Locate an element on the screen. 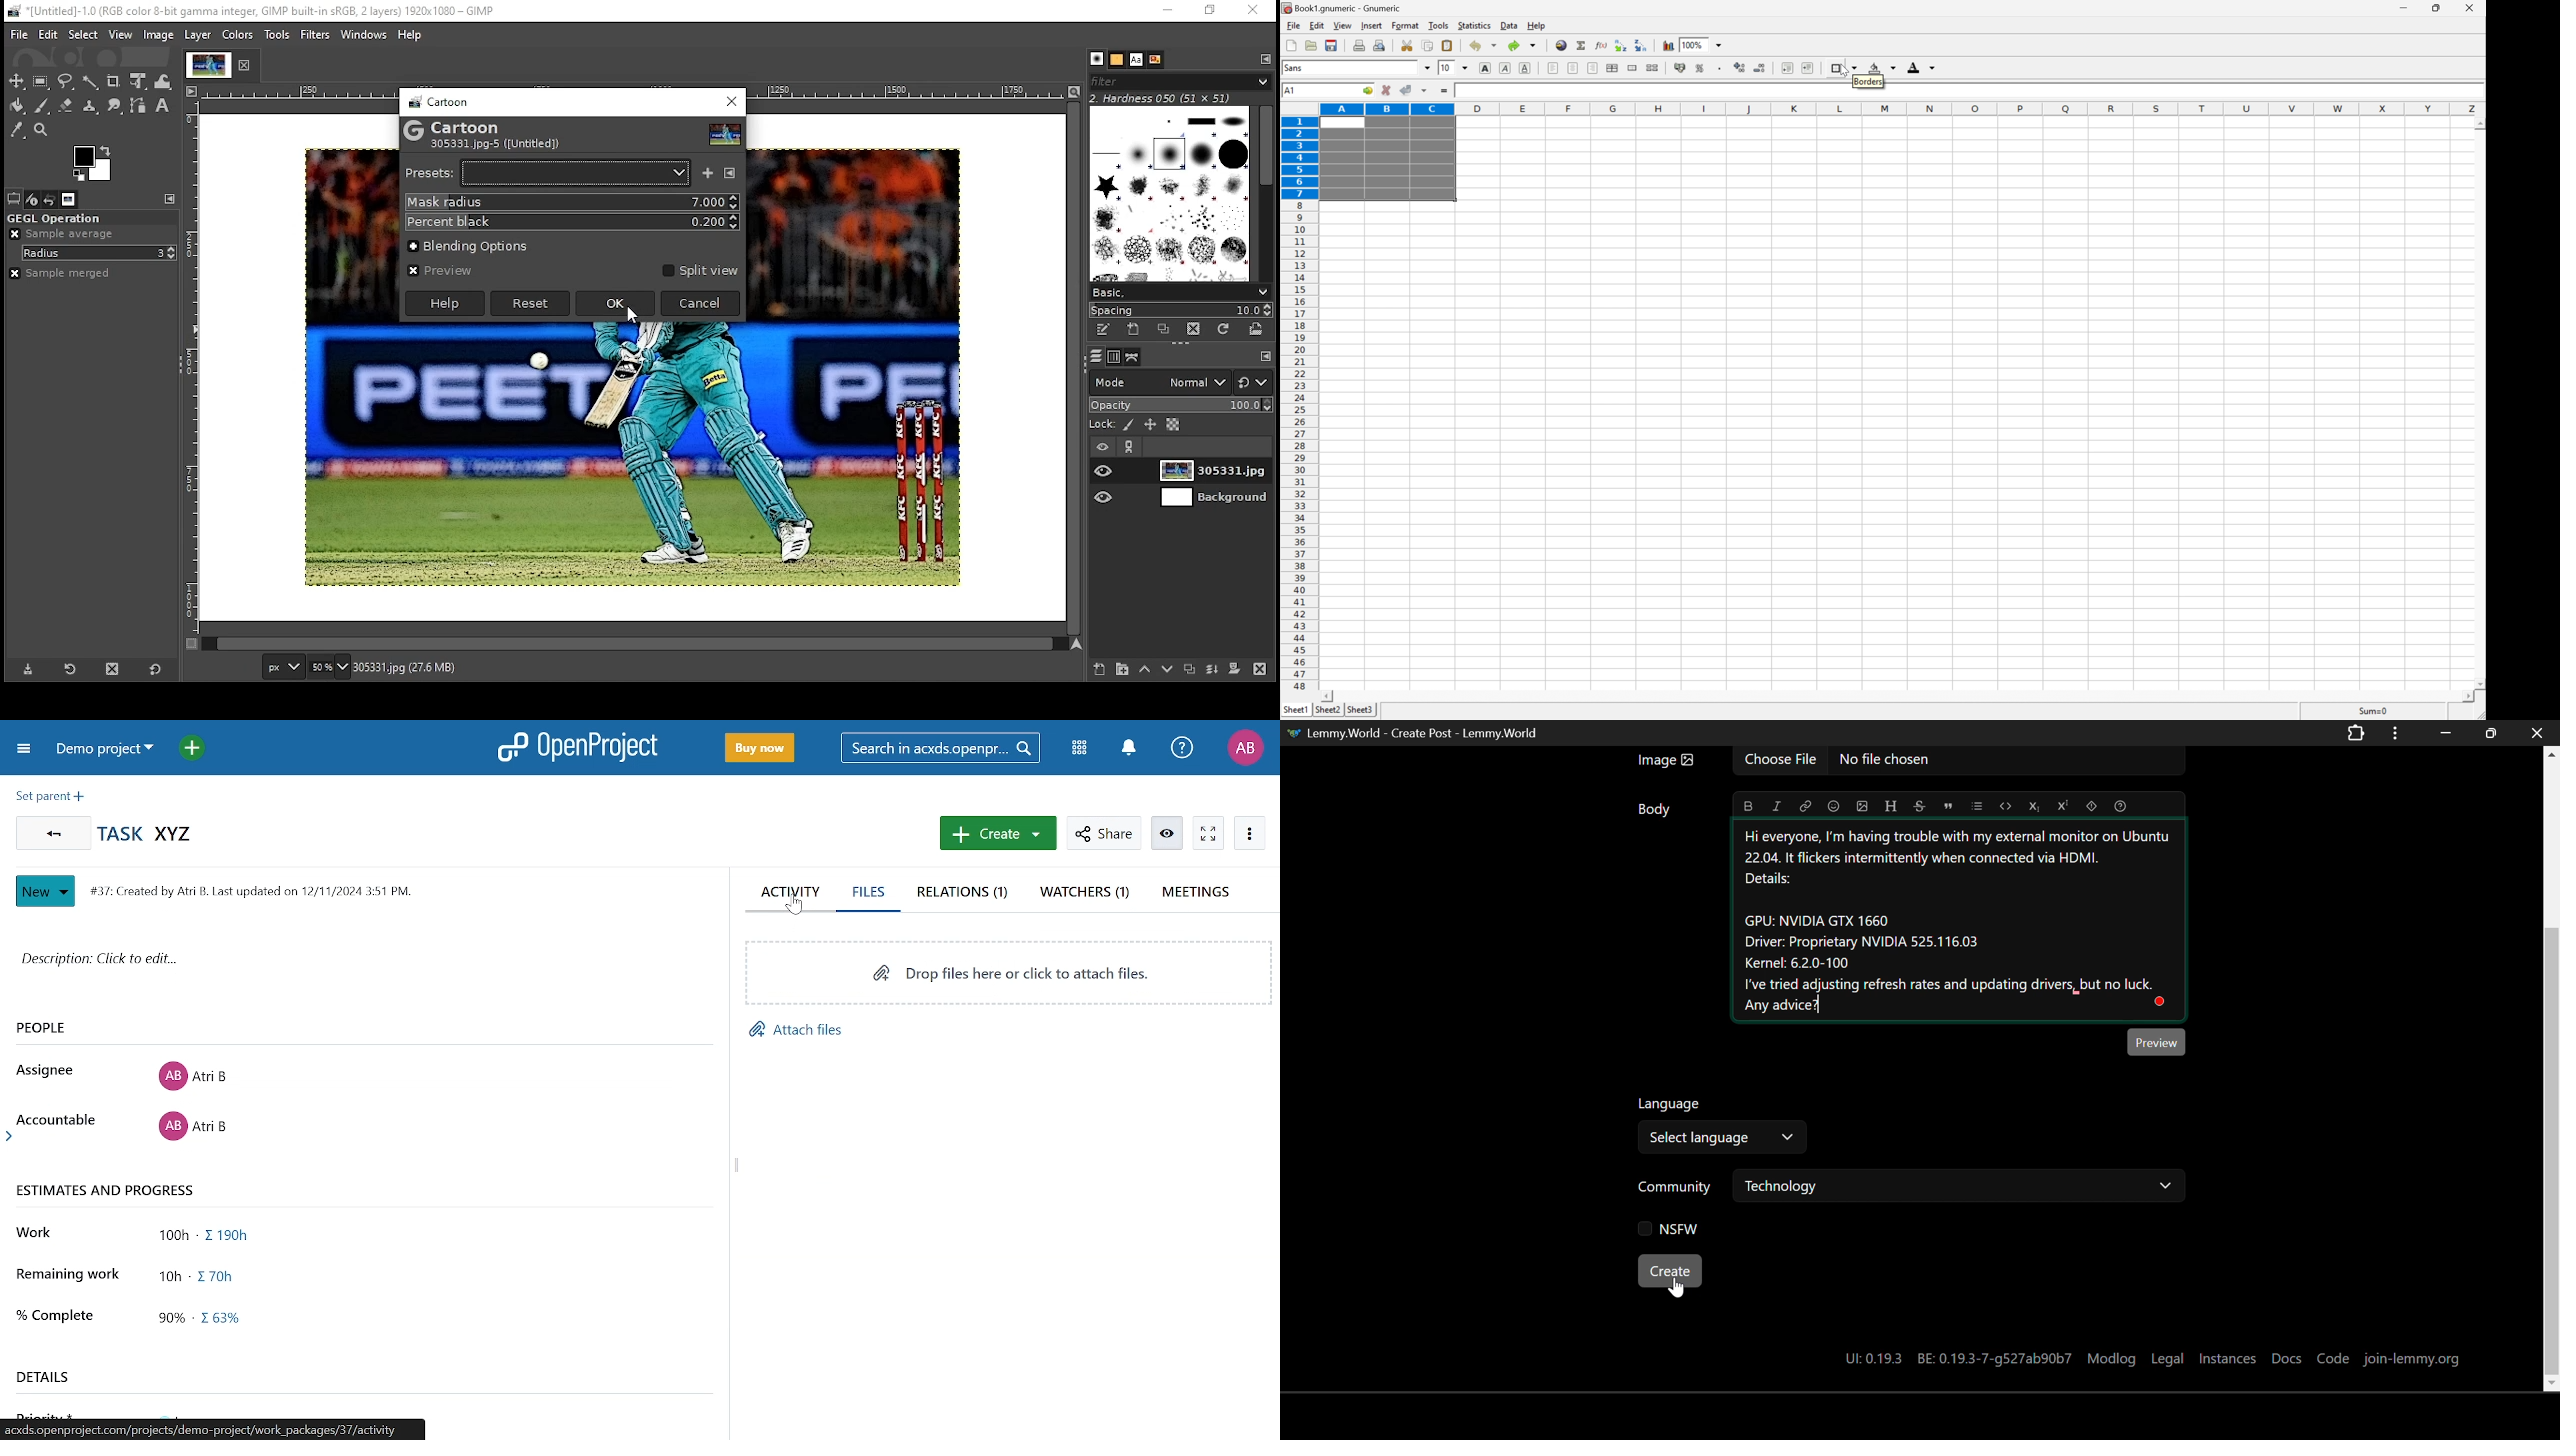 Image resolution: width=2576 pixels, height=1456 pixels. units is located at coordinates (283, 666).